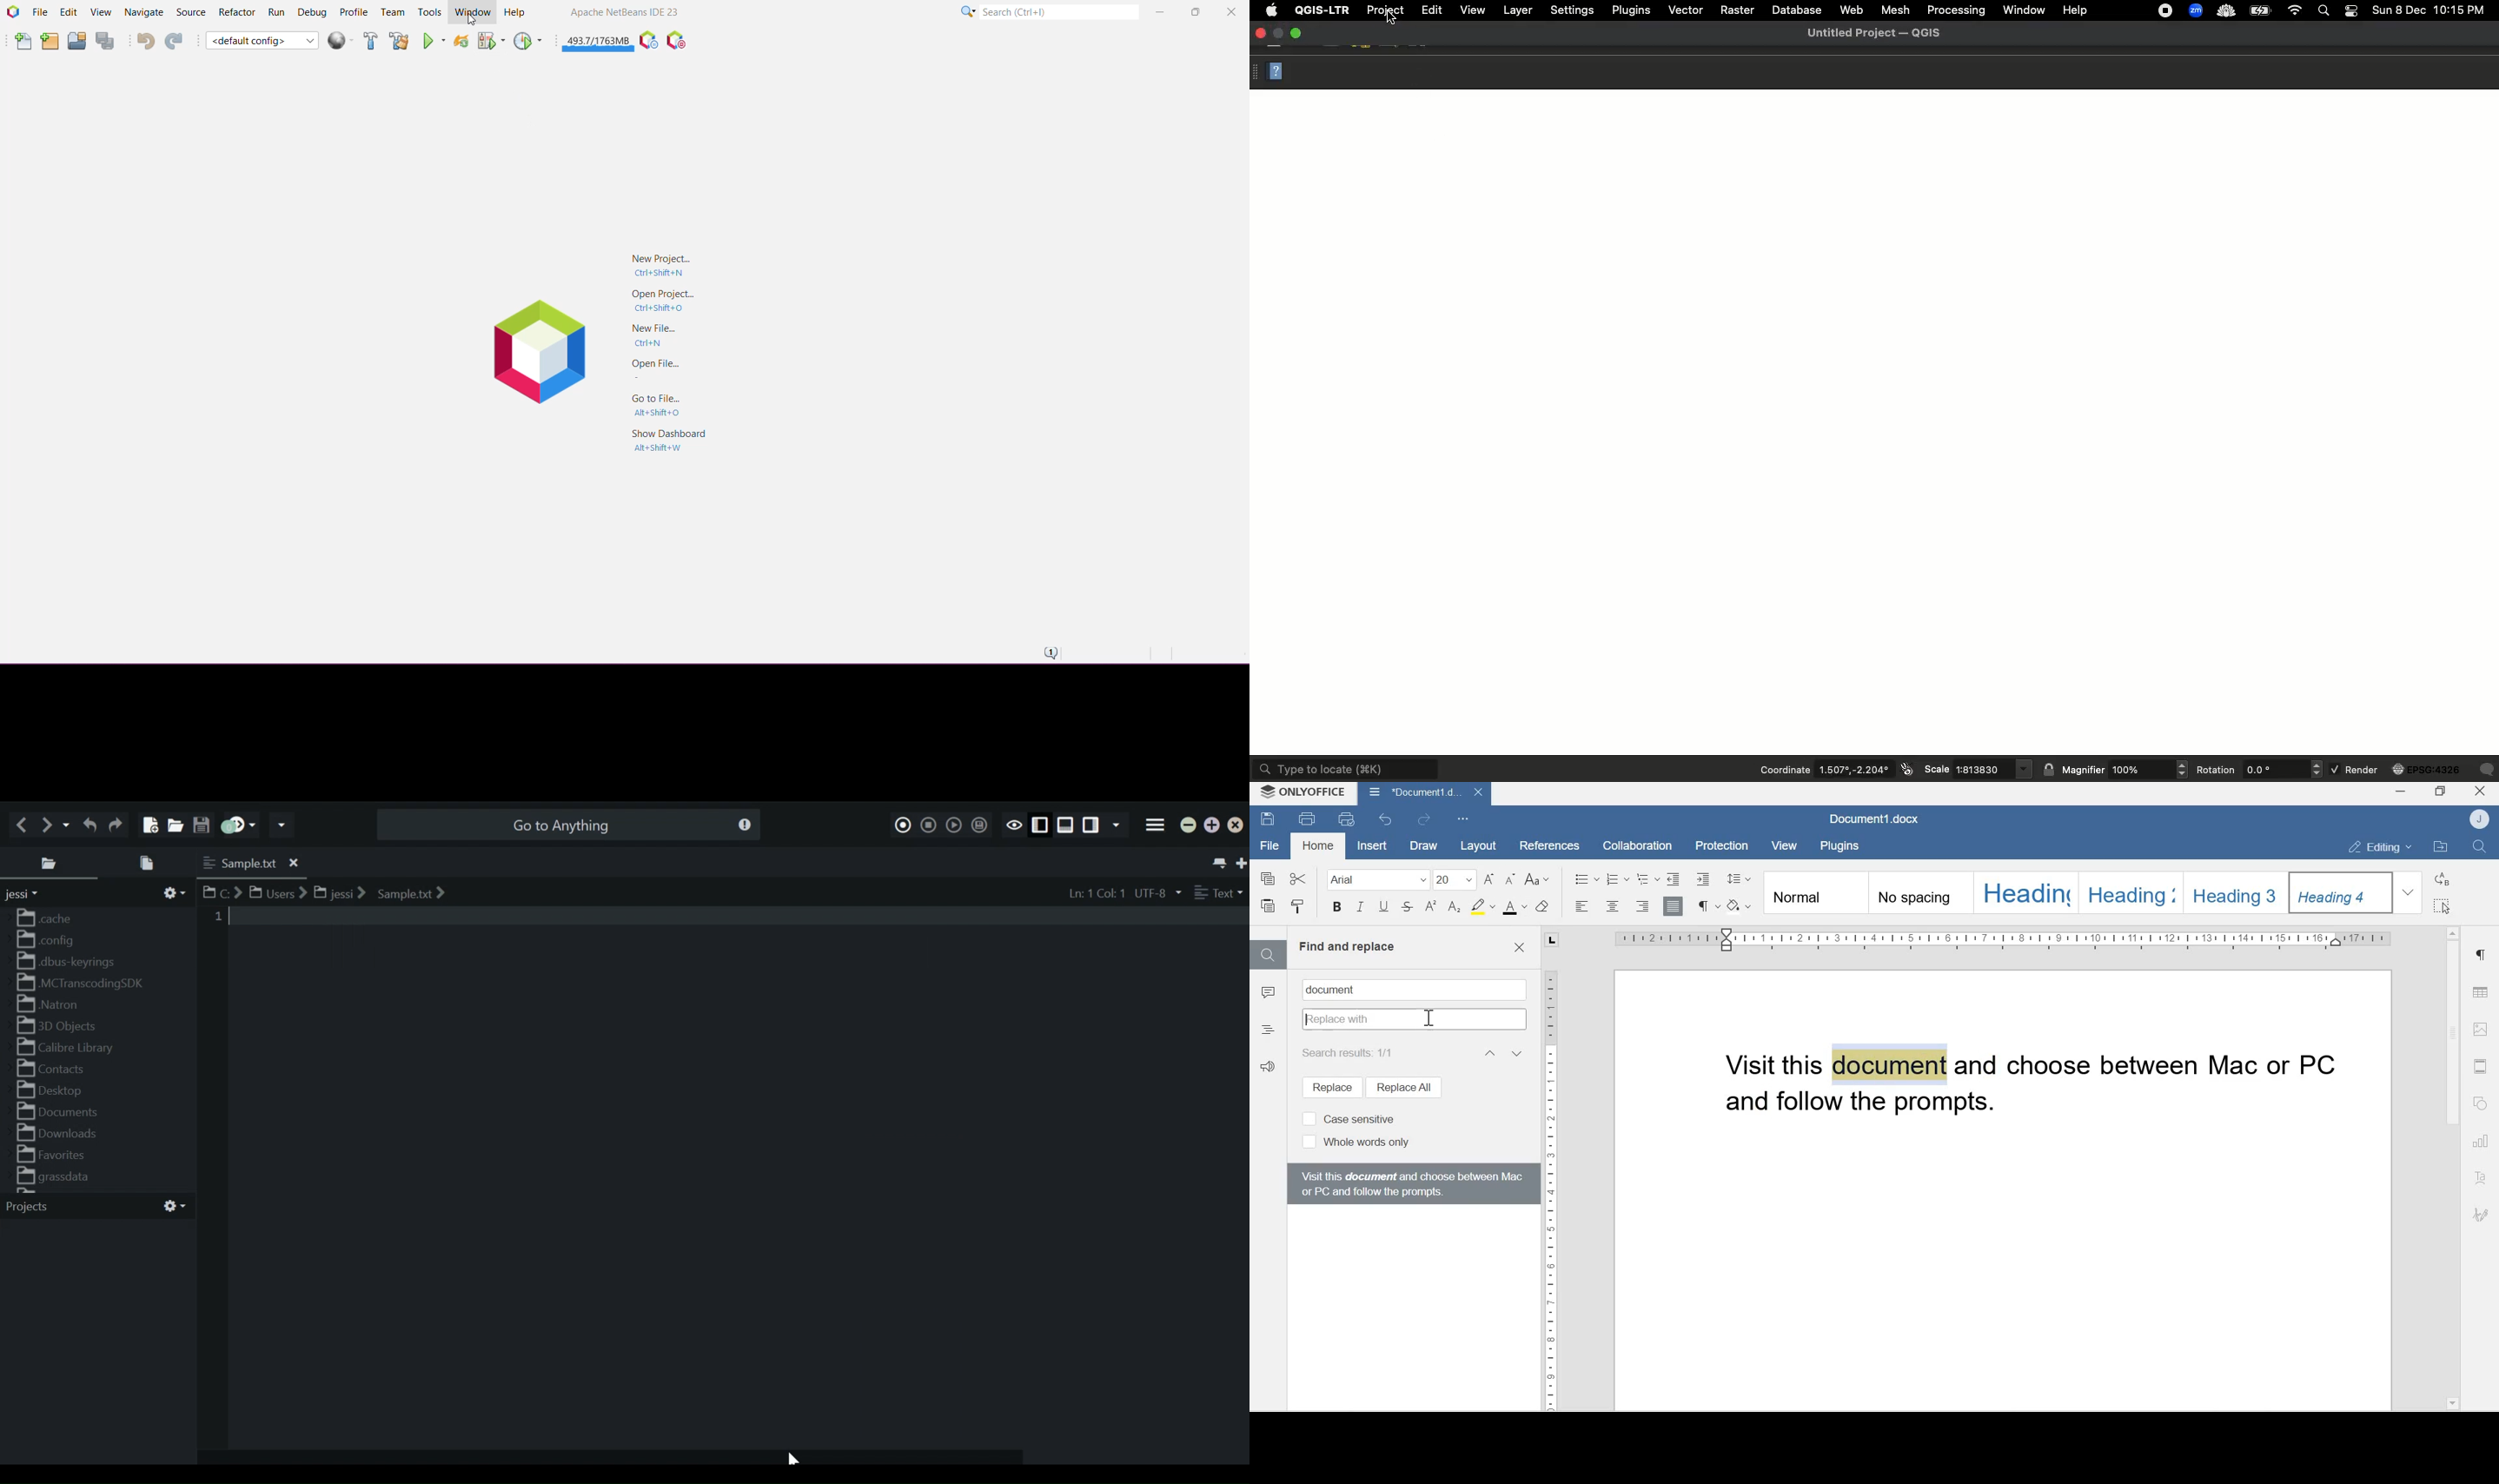  What do you see at coordinates (1706, 878) in the screenshot?
I see `Decrease Indent` at bounding box center [1706, 878].